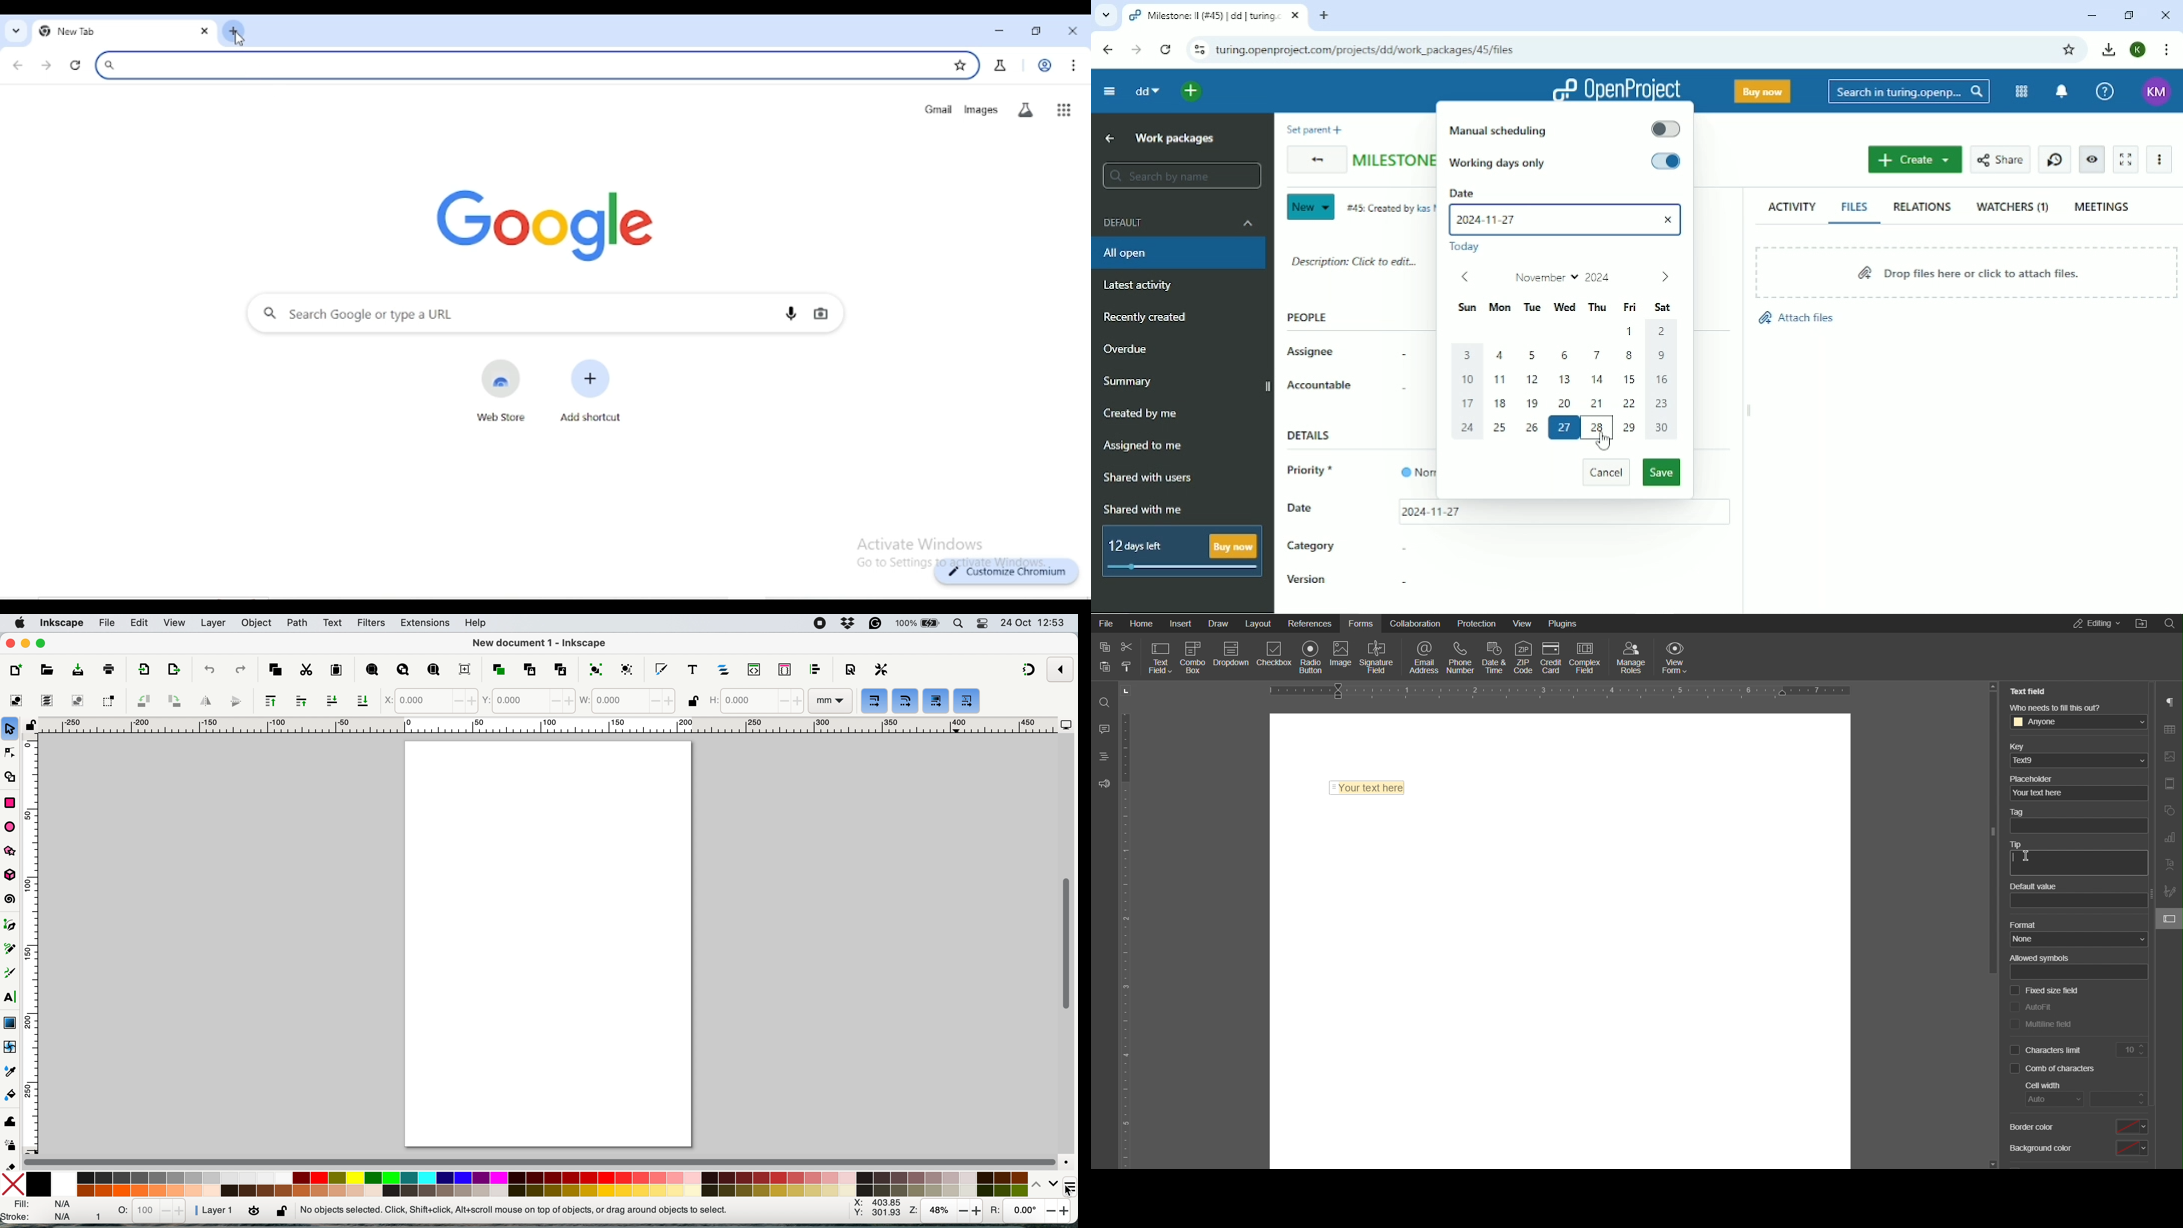 This screenshot has width=2184, height=1232. Describe the element at coordinates (38, 1210) in the screenshot. I see `fill and stroke` at that location.